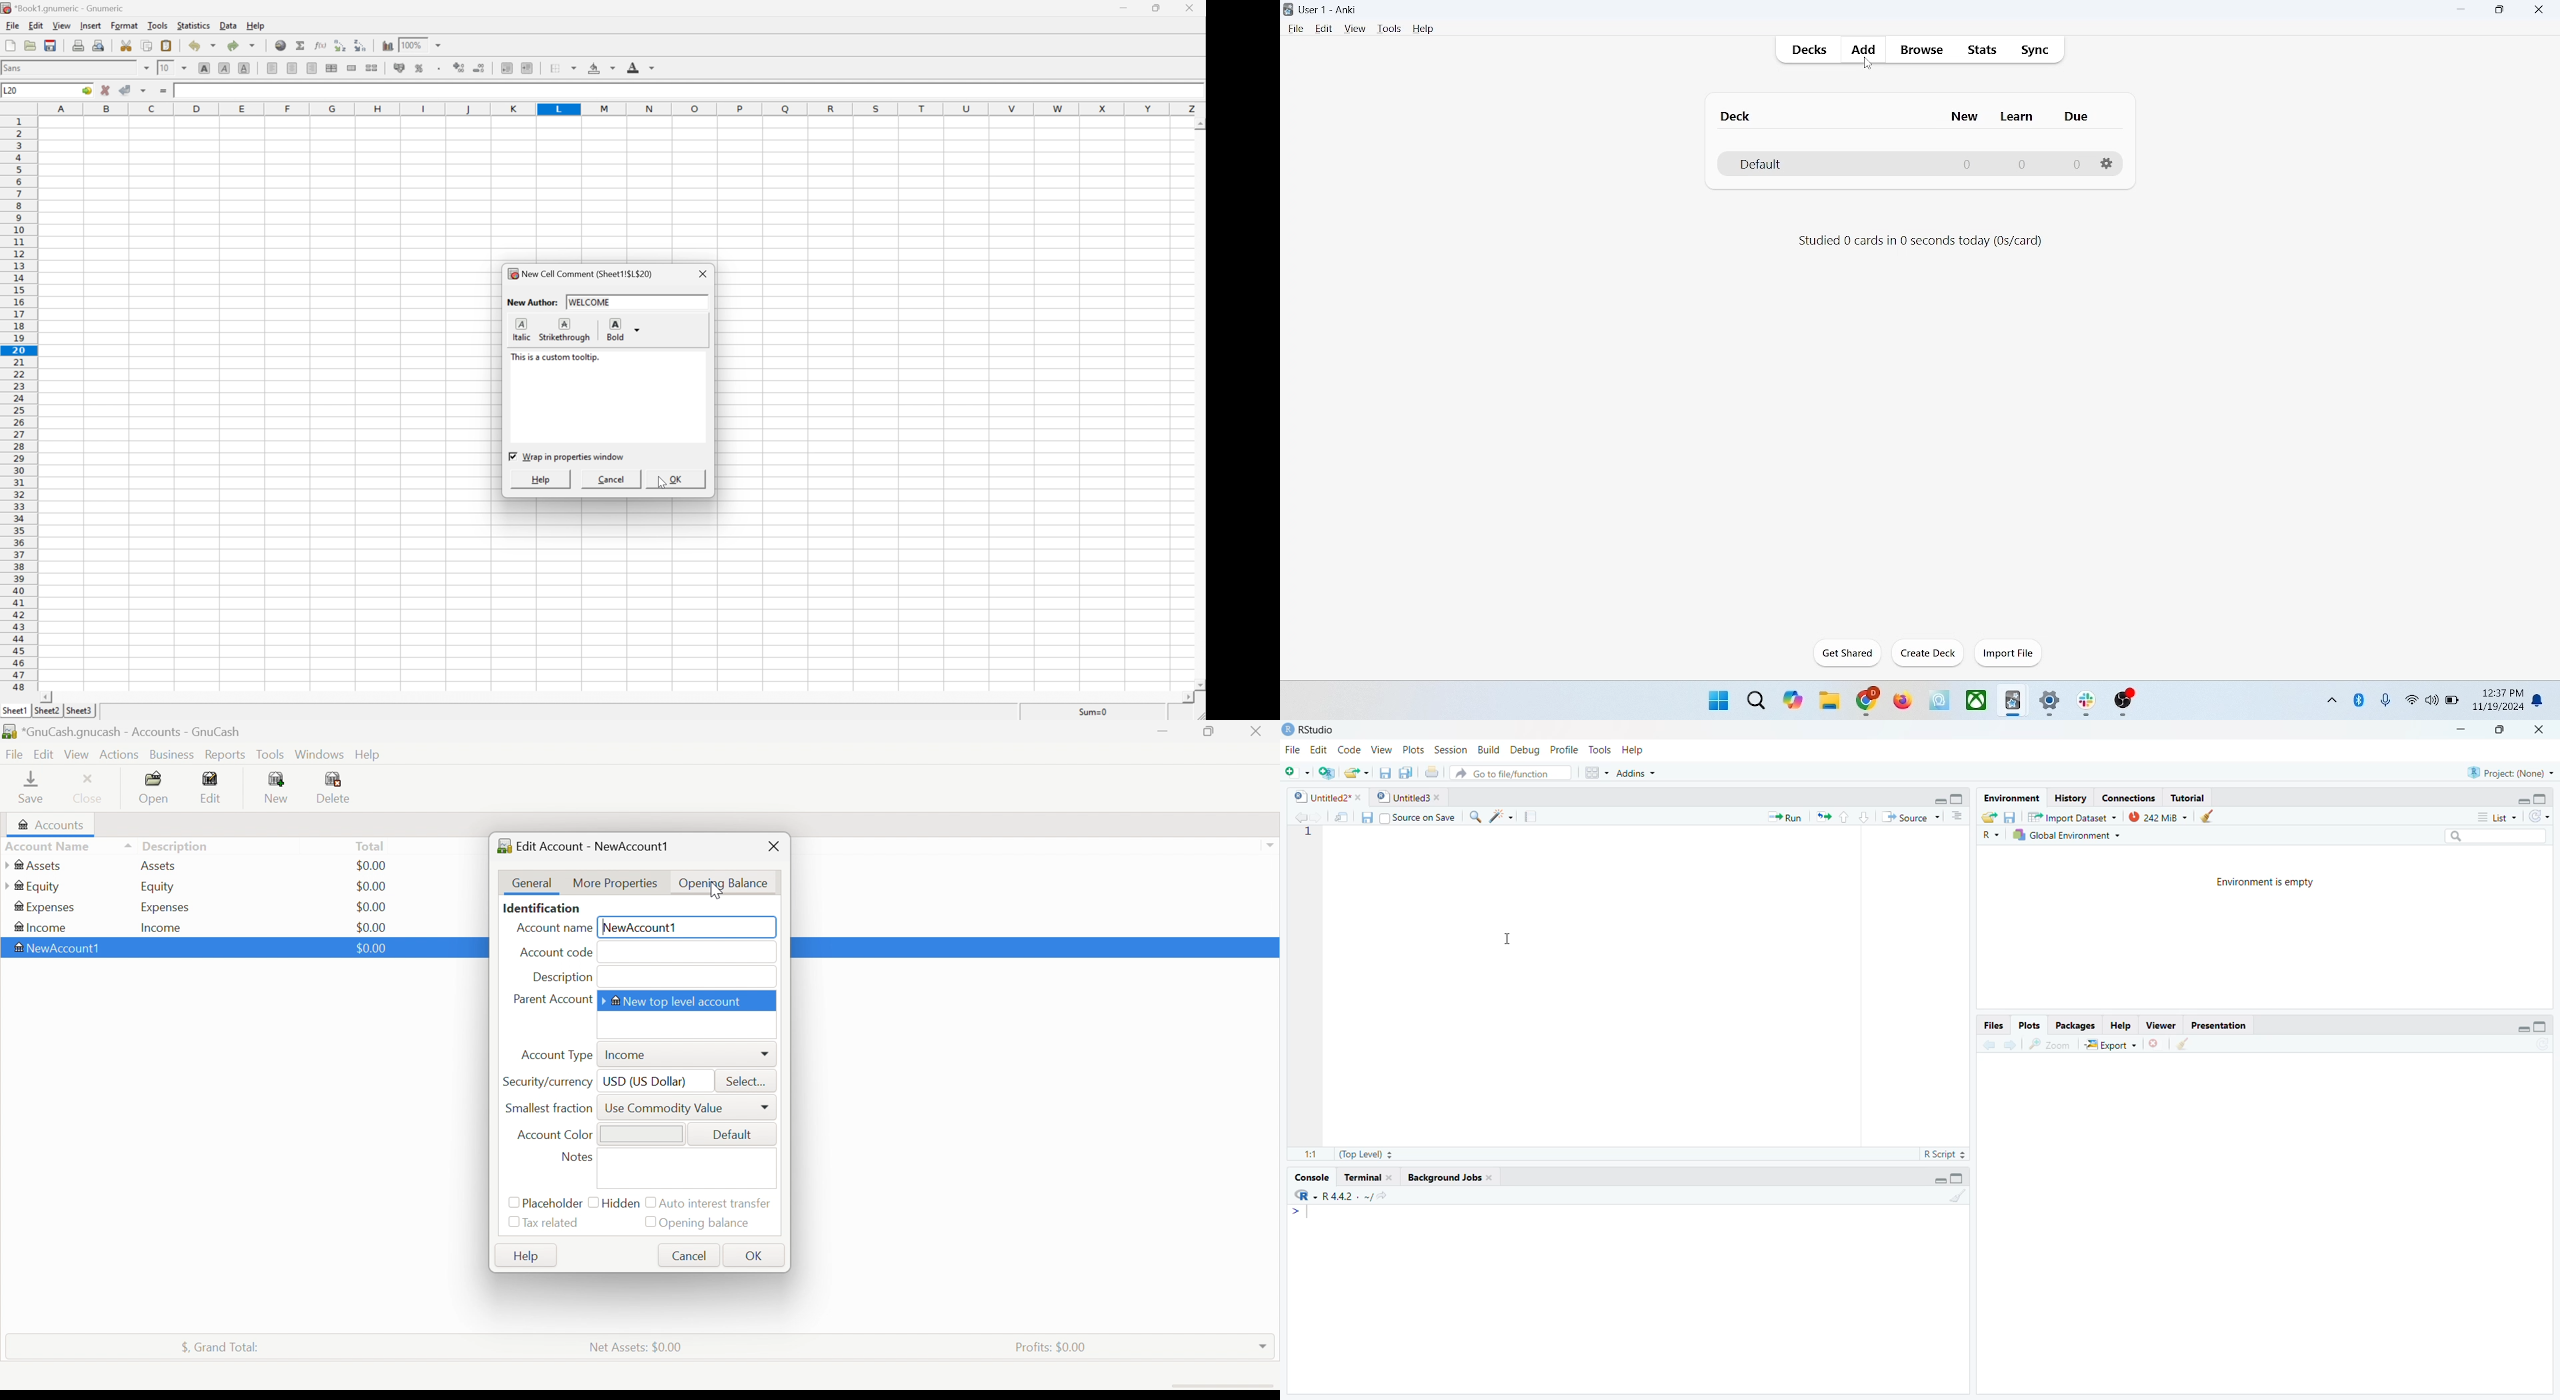 Image resolution: width=2576 pixels, height=1400 pixels. I want to click on Expenses, so click(163, 907).